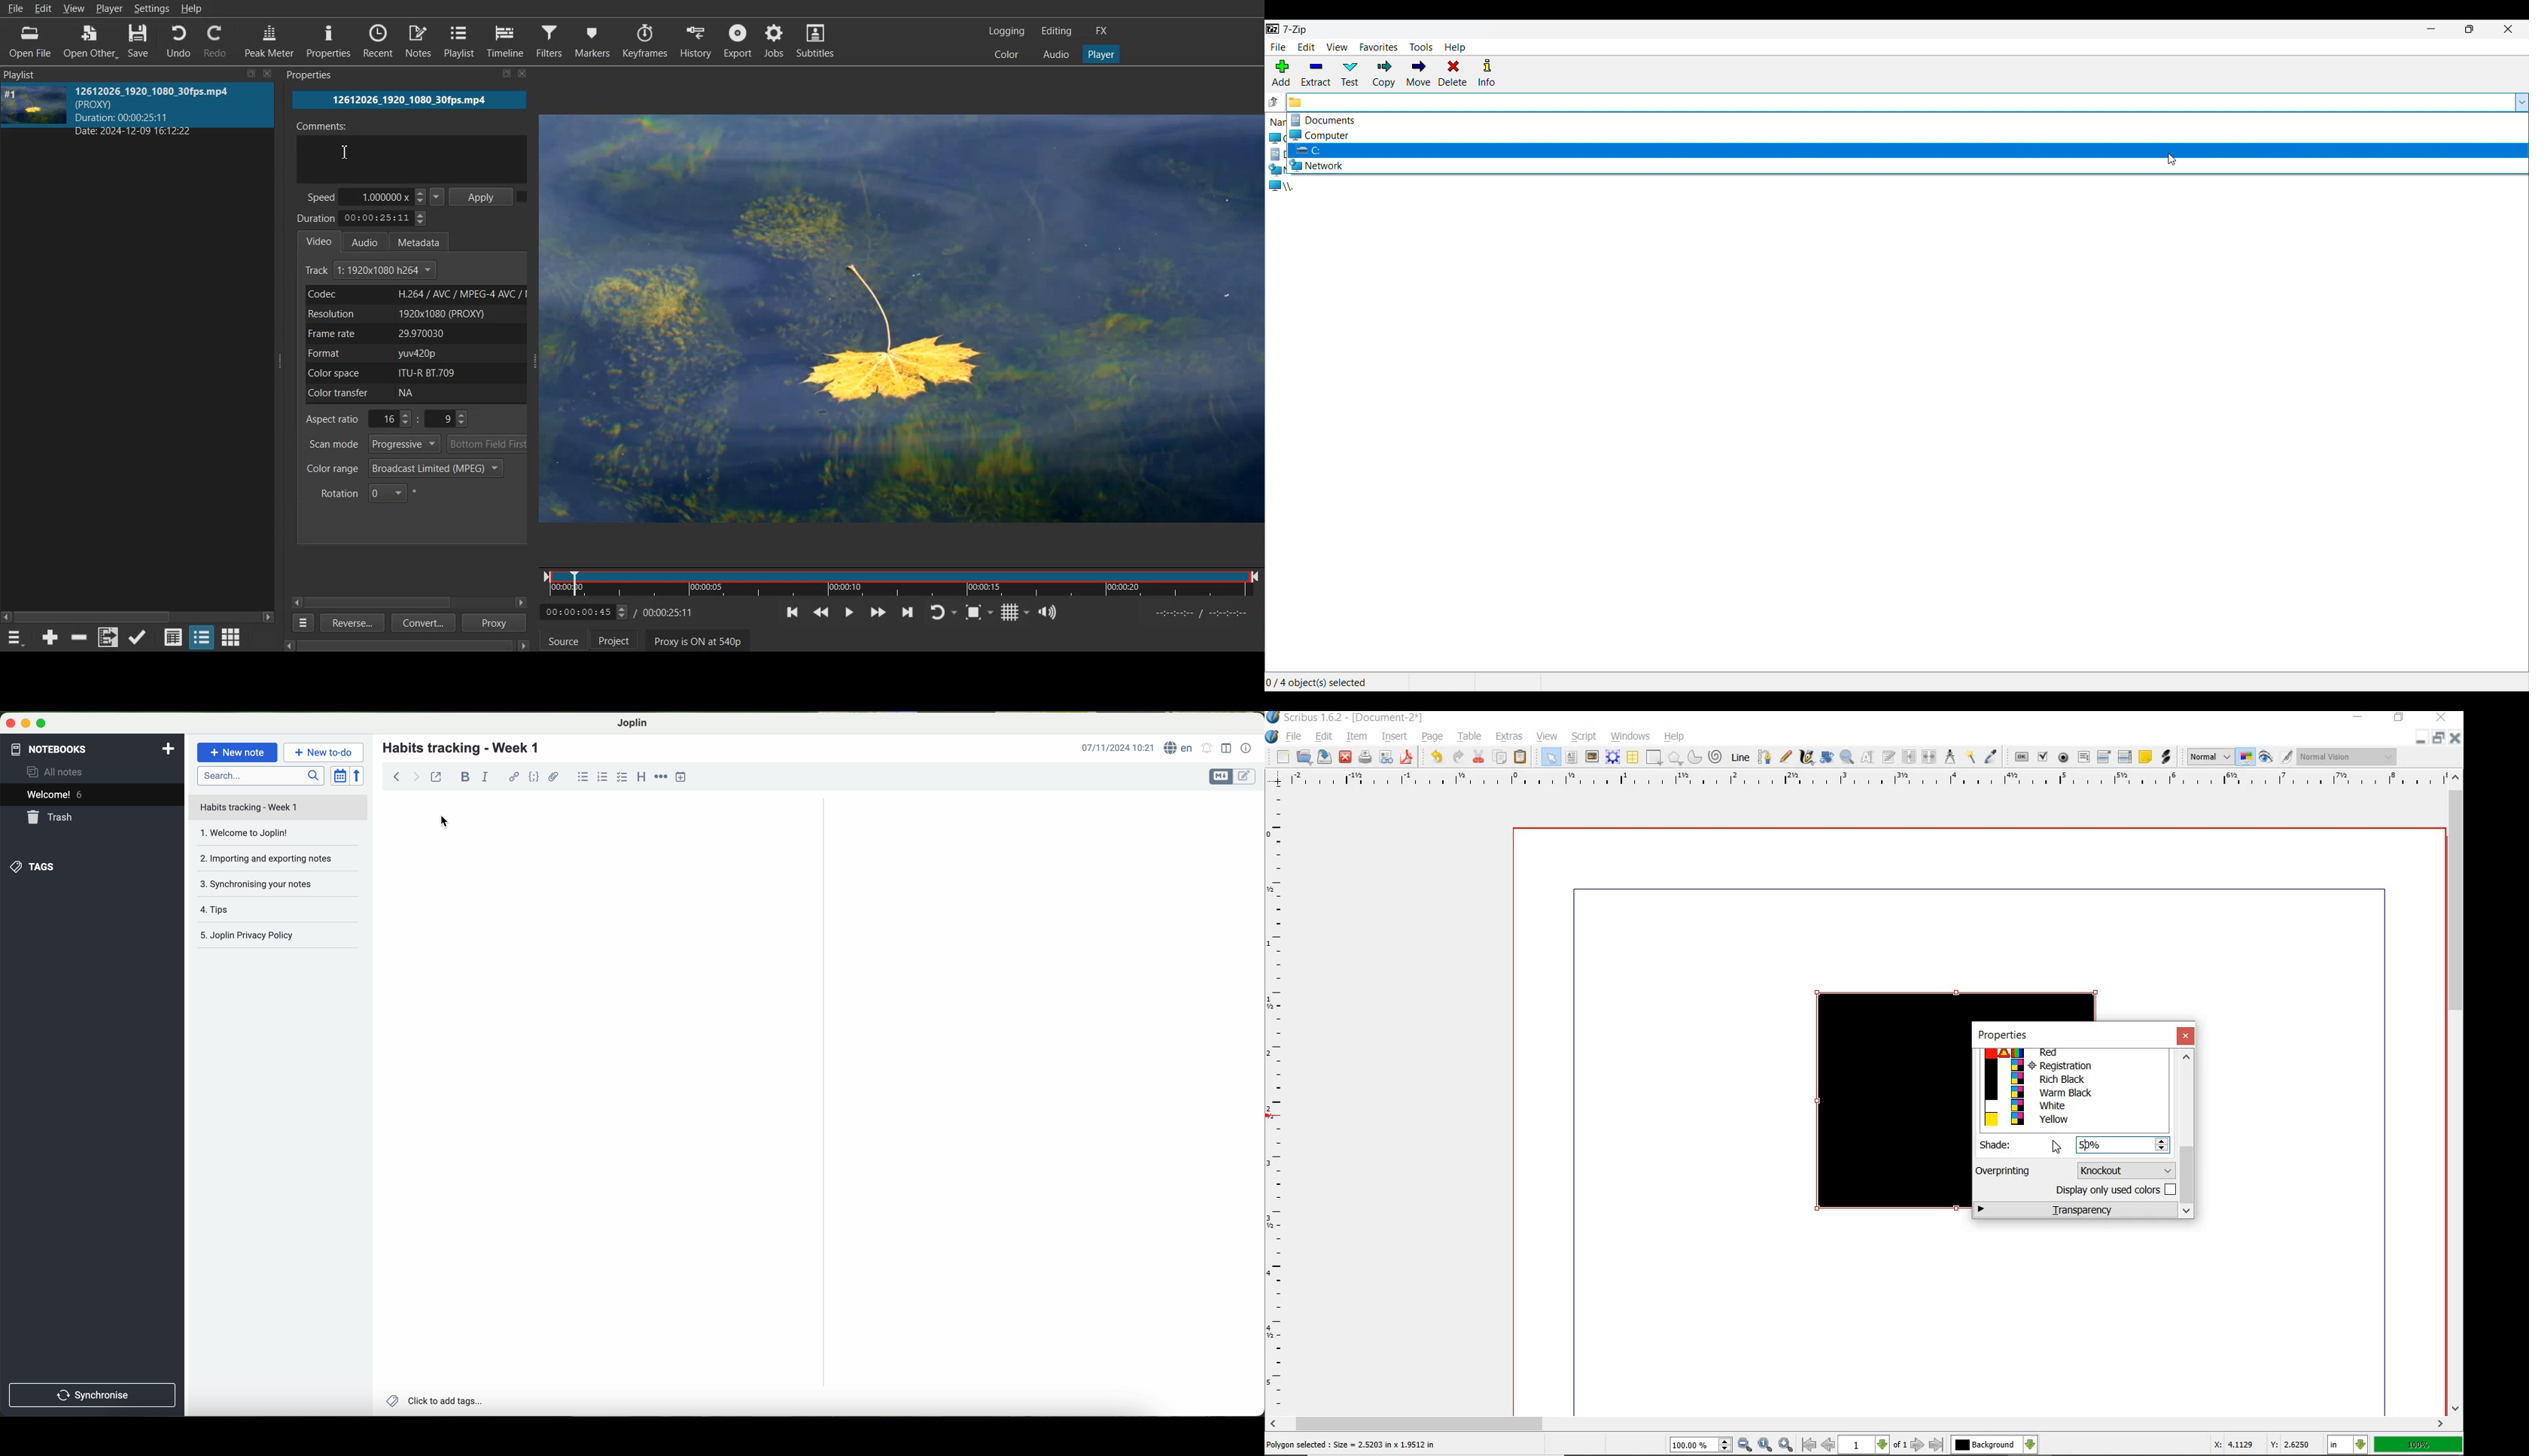 Image resolution: width=2548 pixels, height=1456 pixels. I want to click on checkbox, so click(623, 778).